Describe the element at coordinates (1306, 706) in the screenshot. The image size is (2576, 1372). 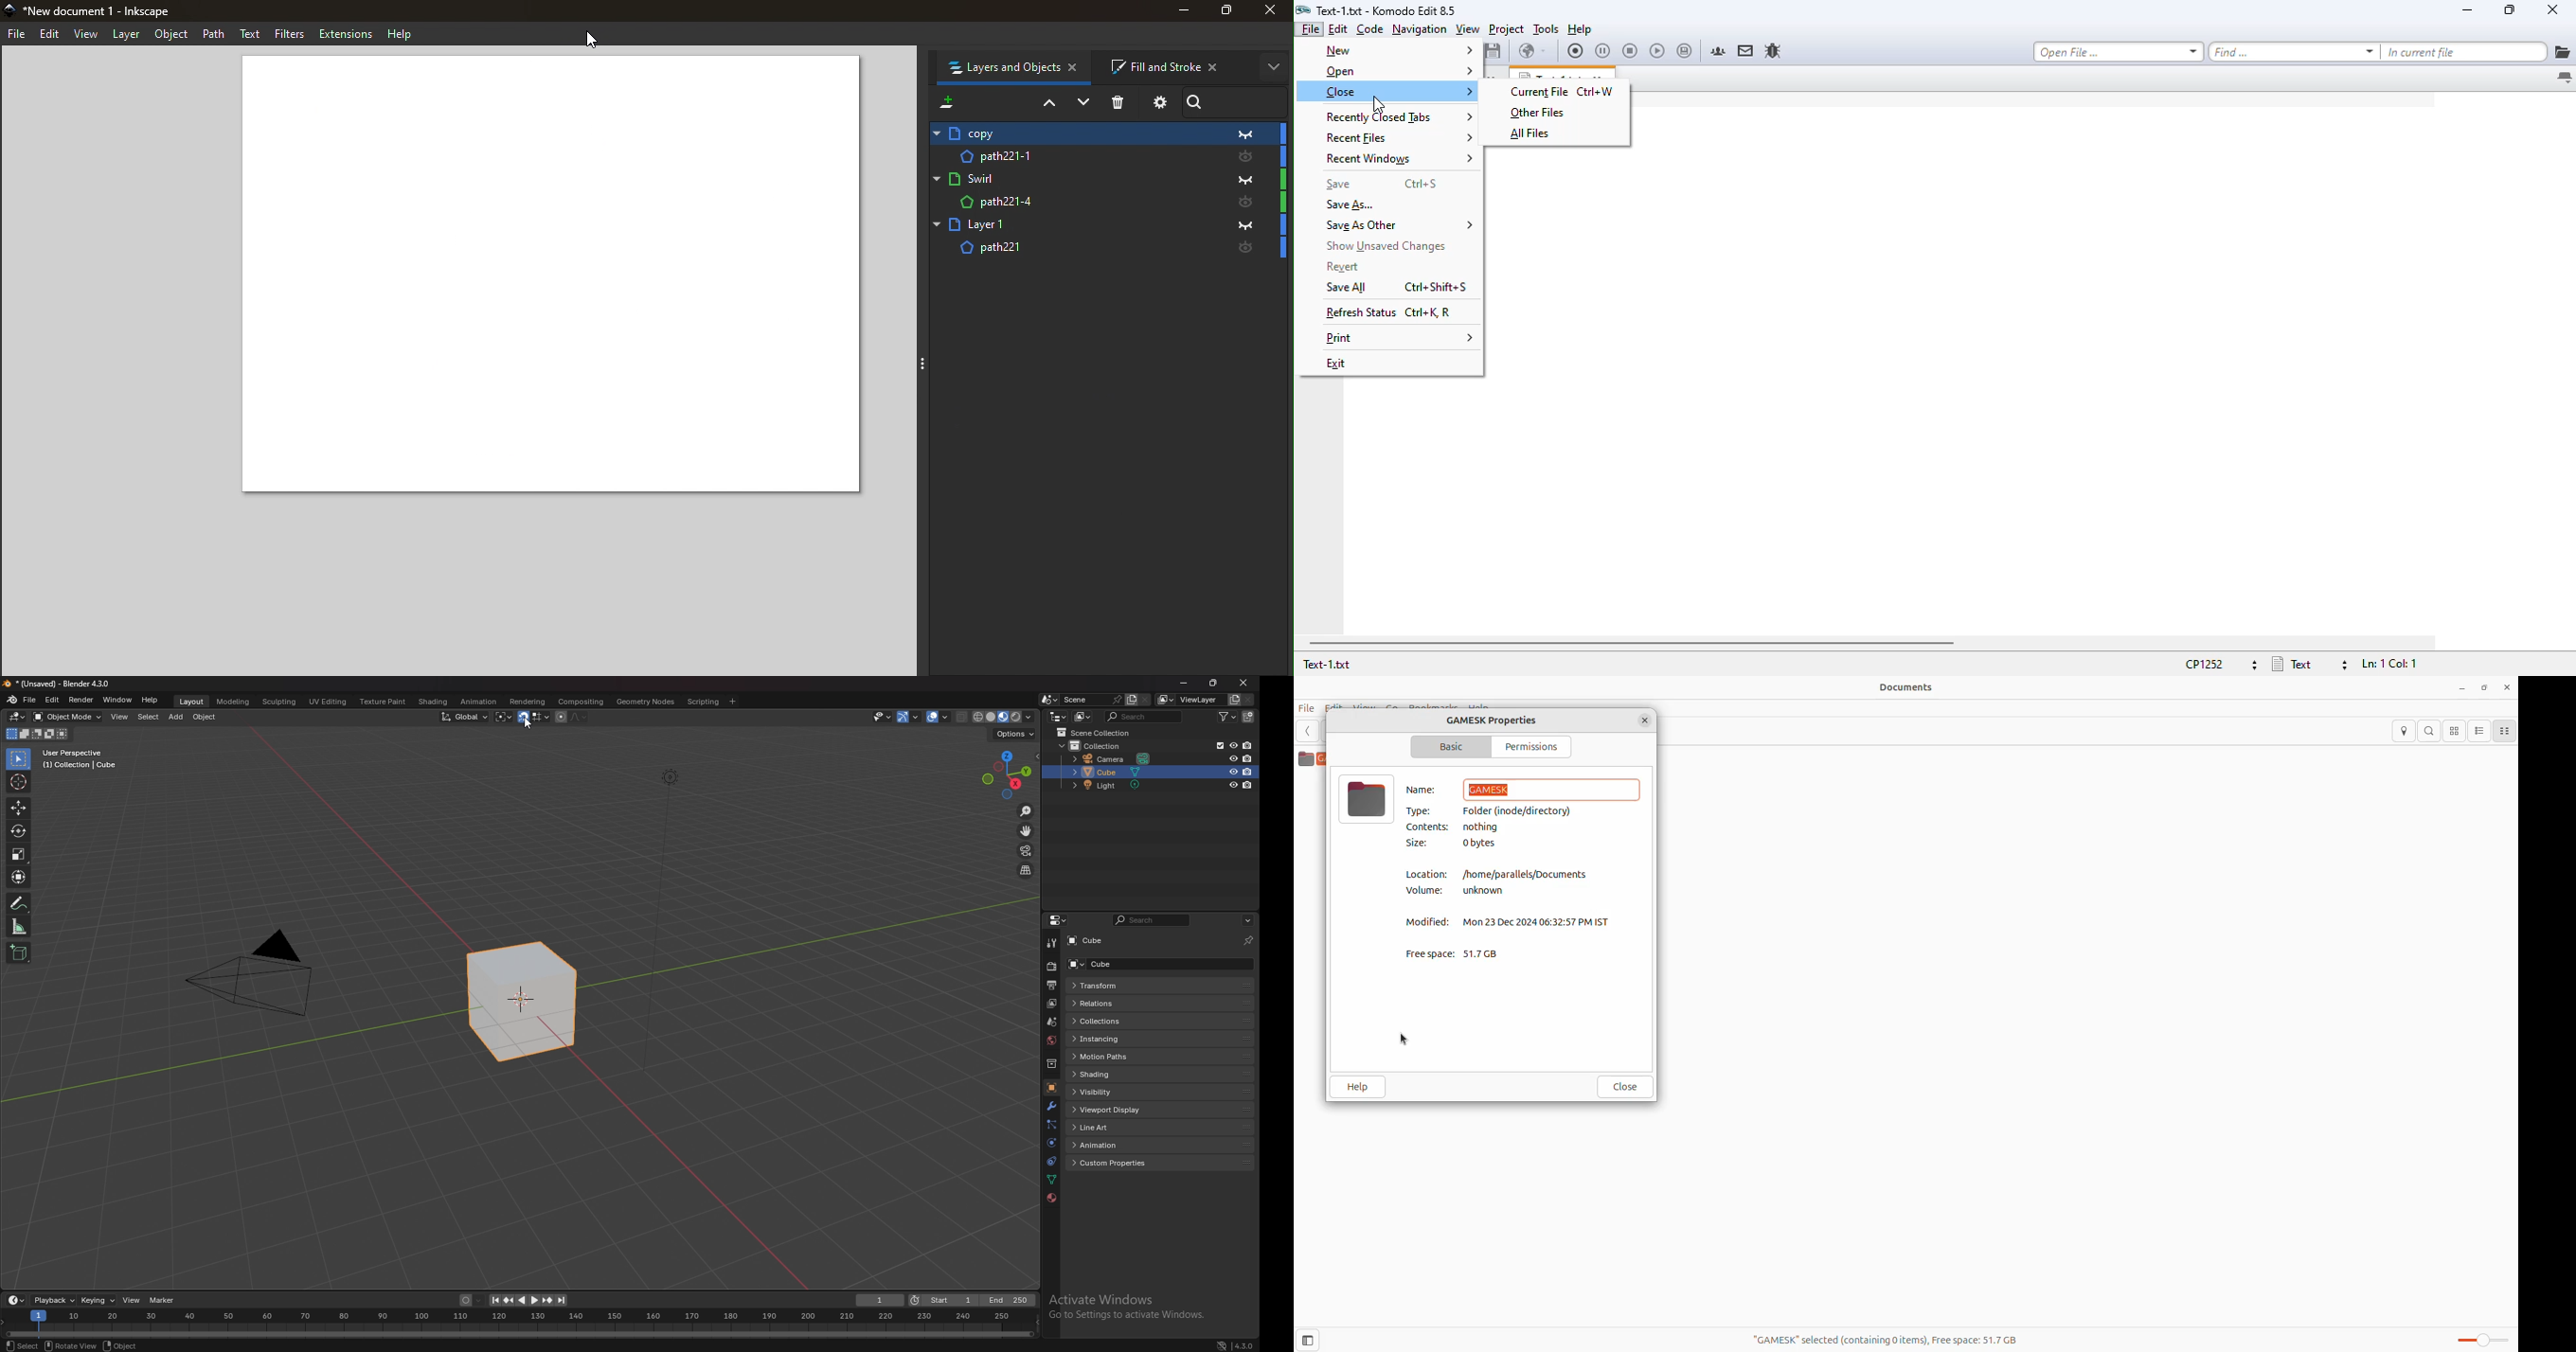
I see `File` at that location.